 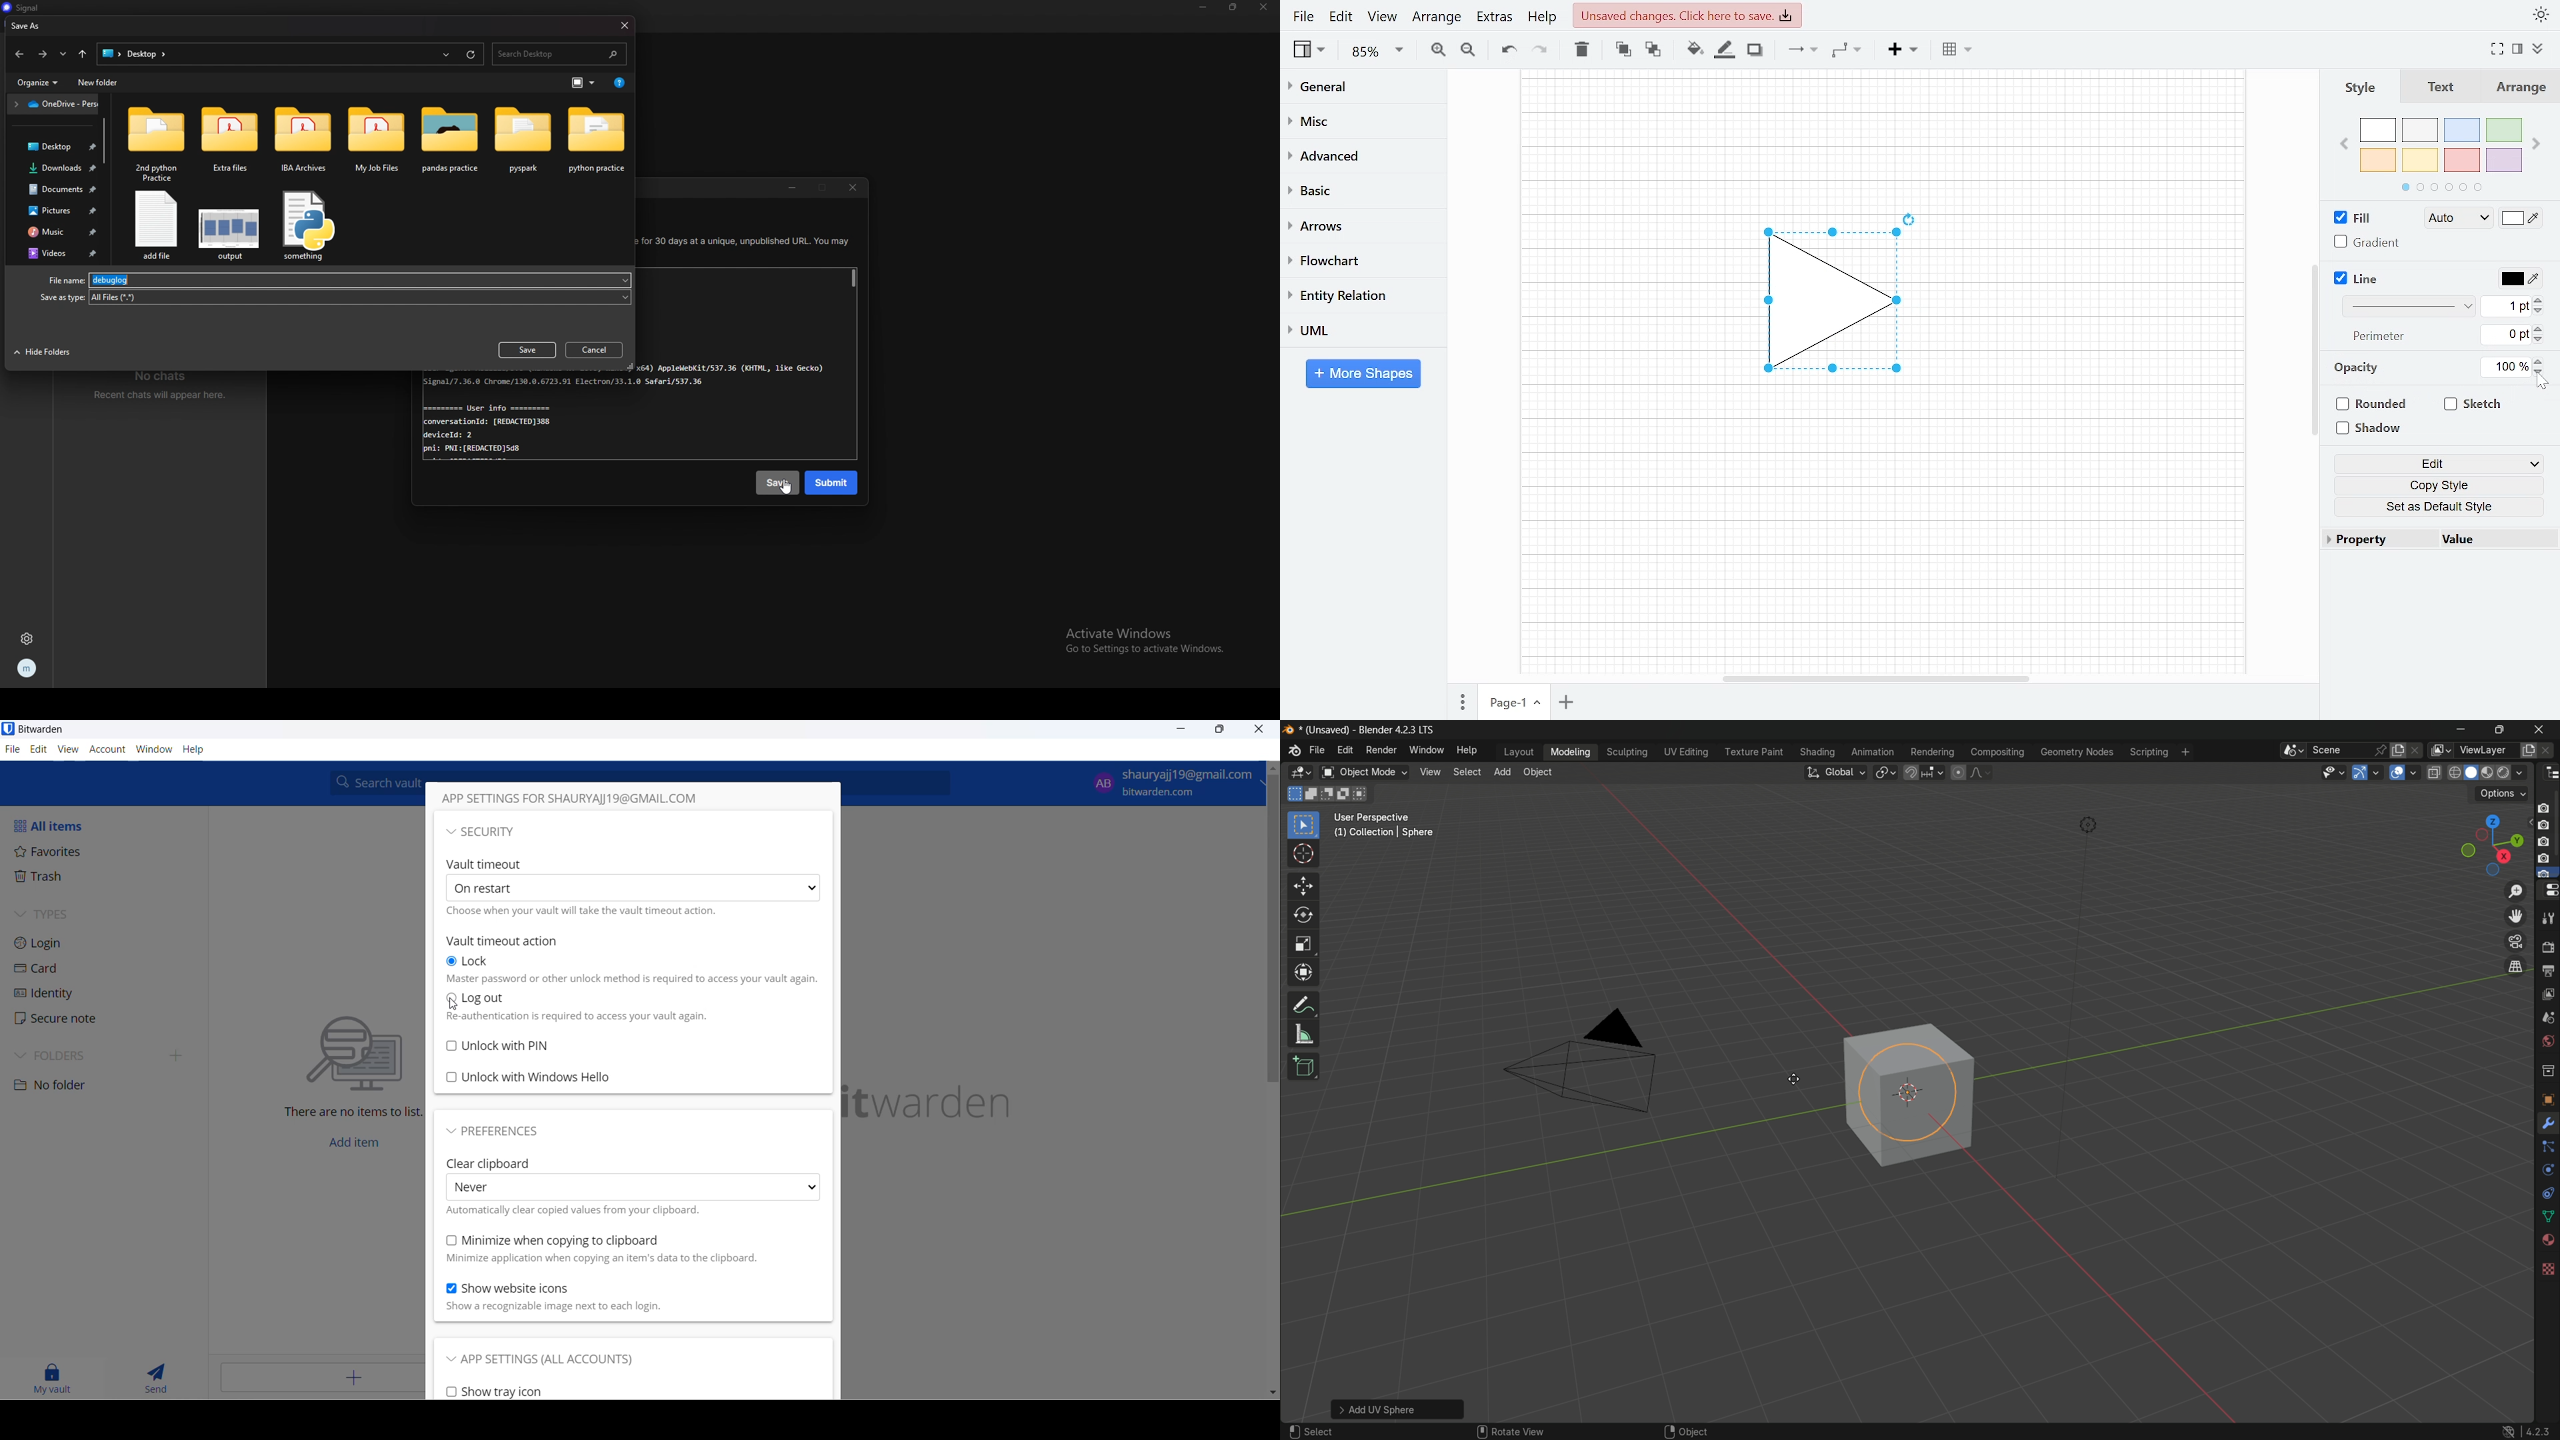 What do you see at coordinates (53, 105) in the screenshot?
I see `folder` at bounding box center [53, 105].